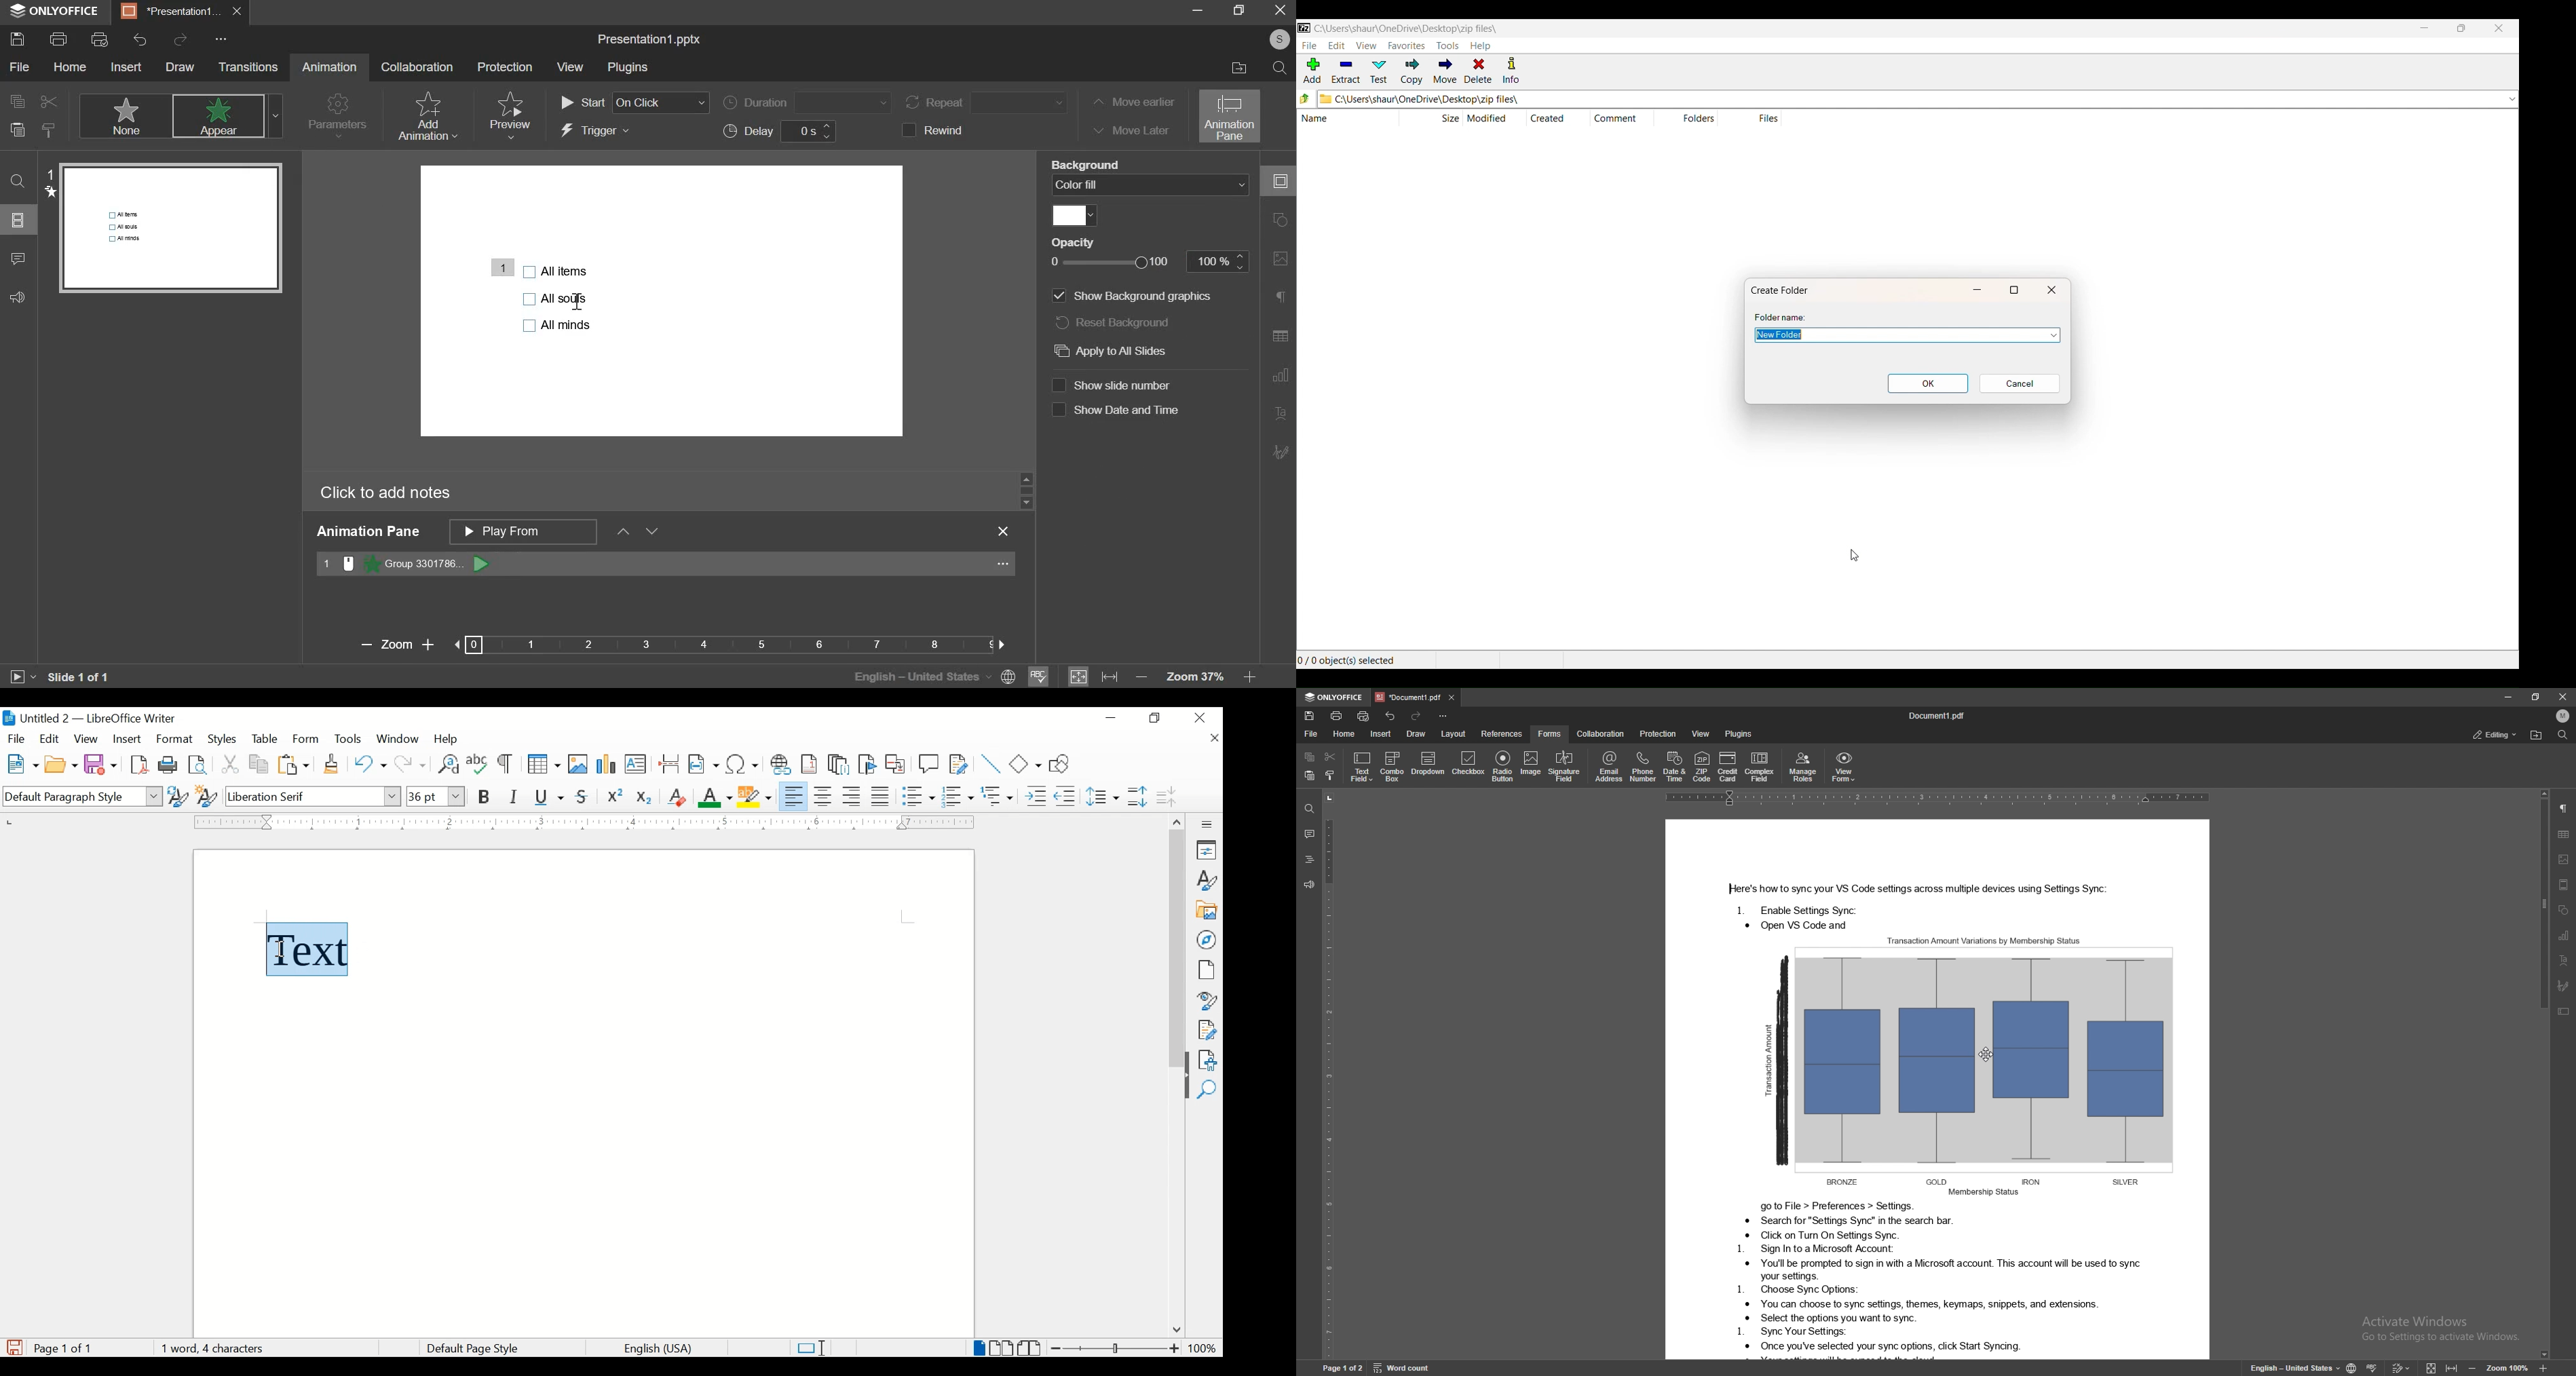 This screenshot has height=1400, width=2576. What do you see at coordinates (1336, 46) in the screenshot?
I see `EDIT` at bounding box center [1336, 46].